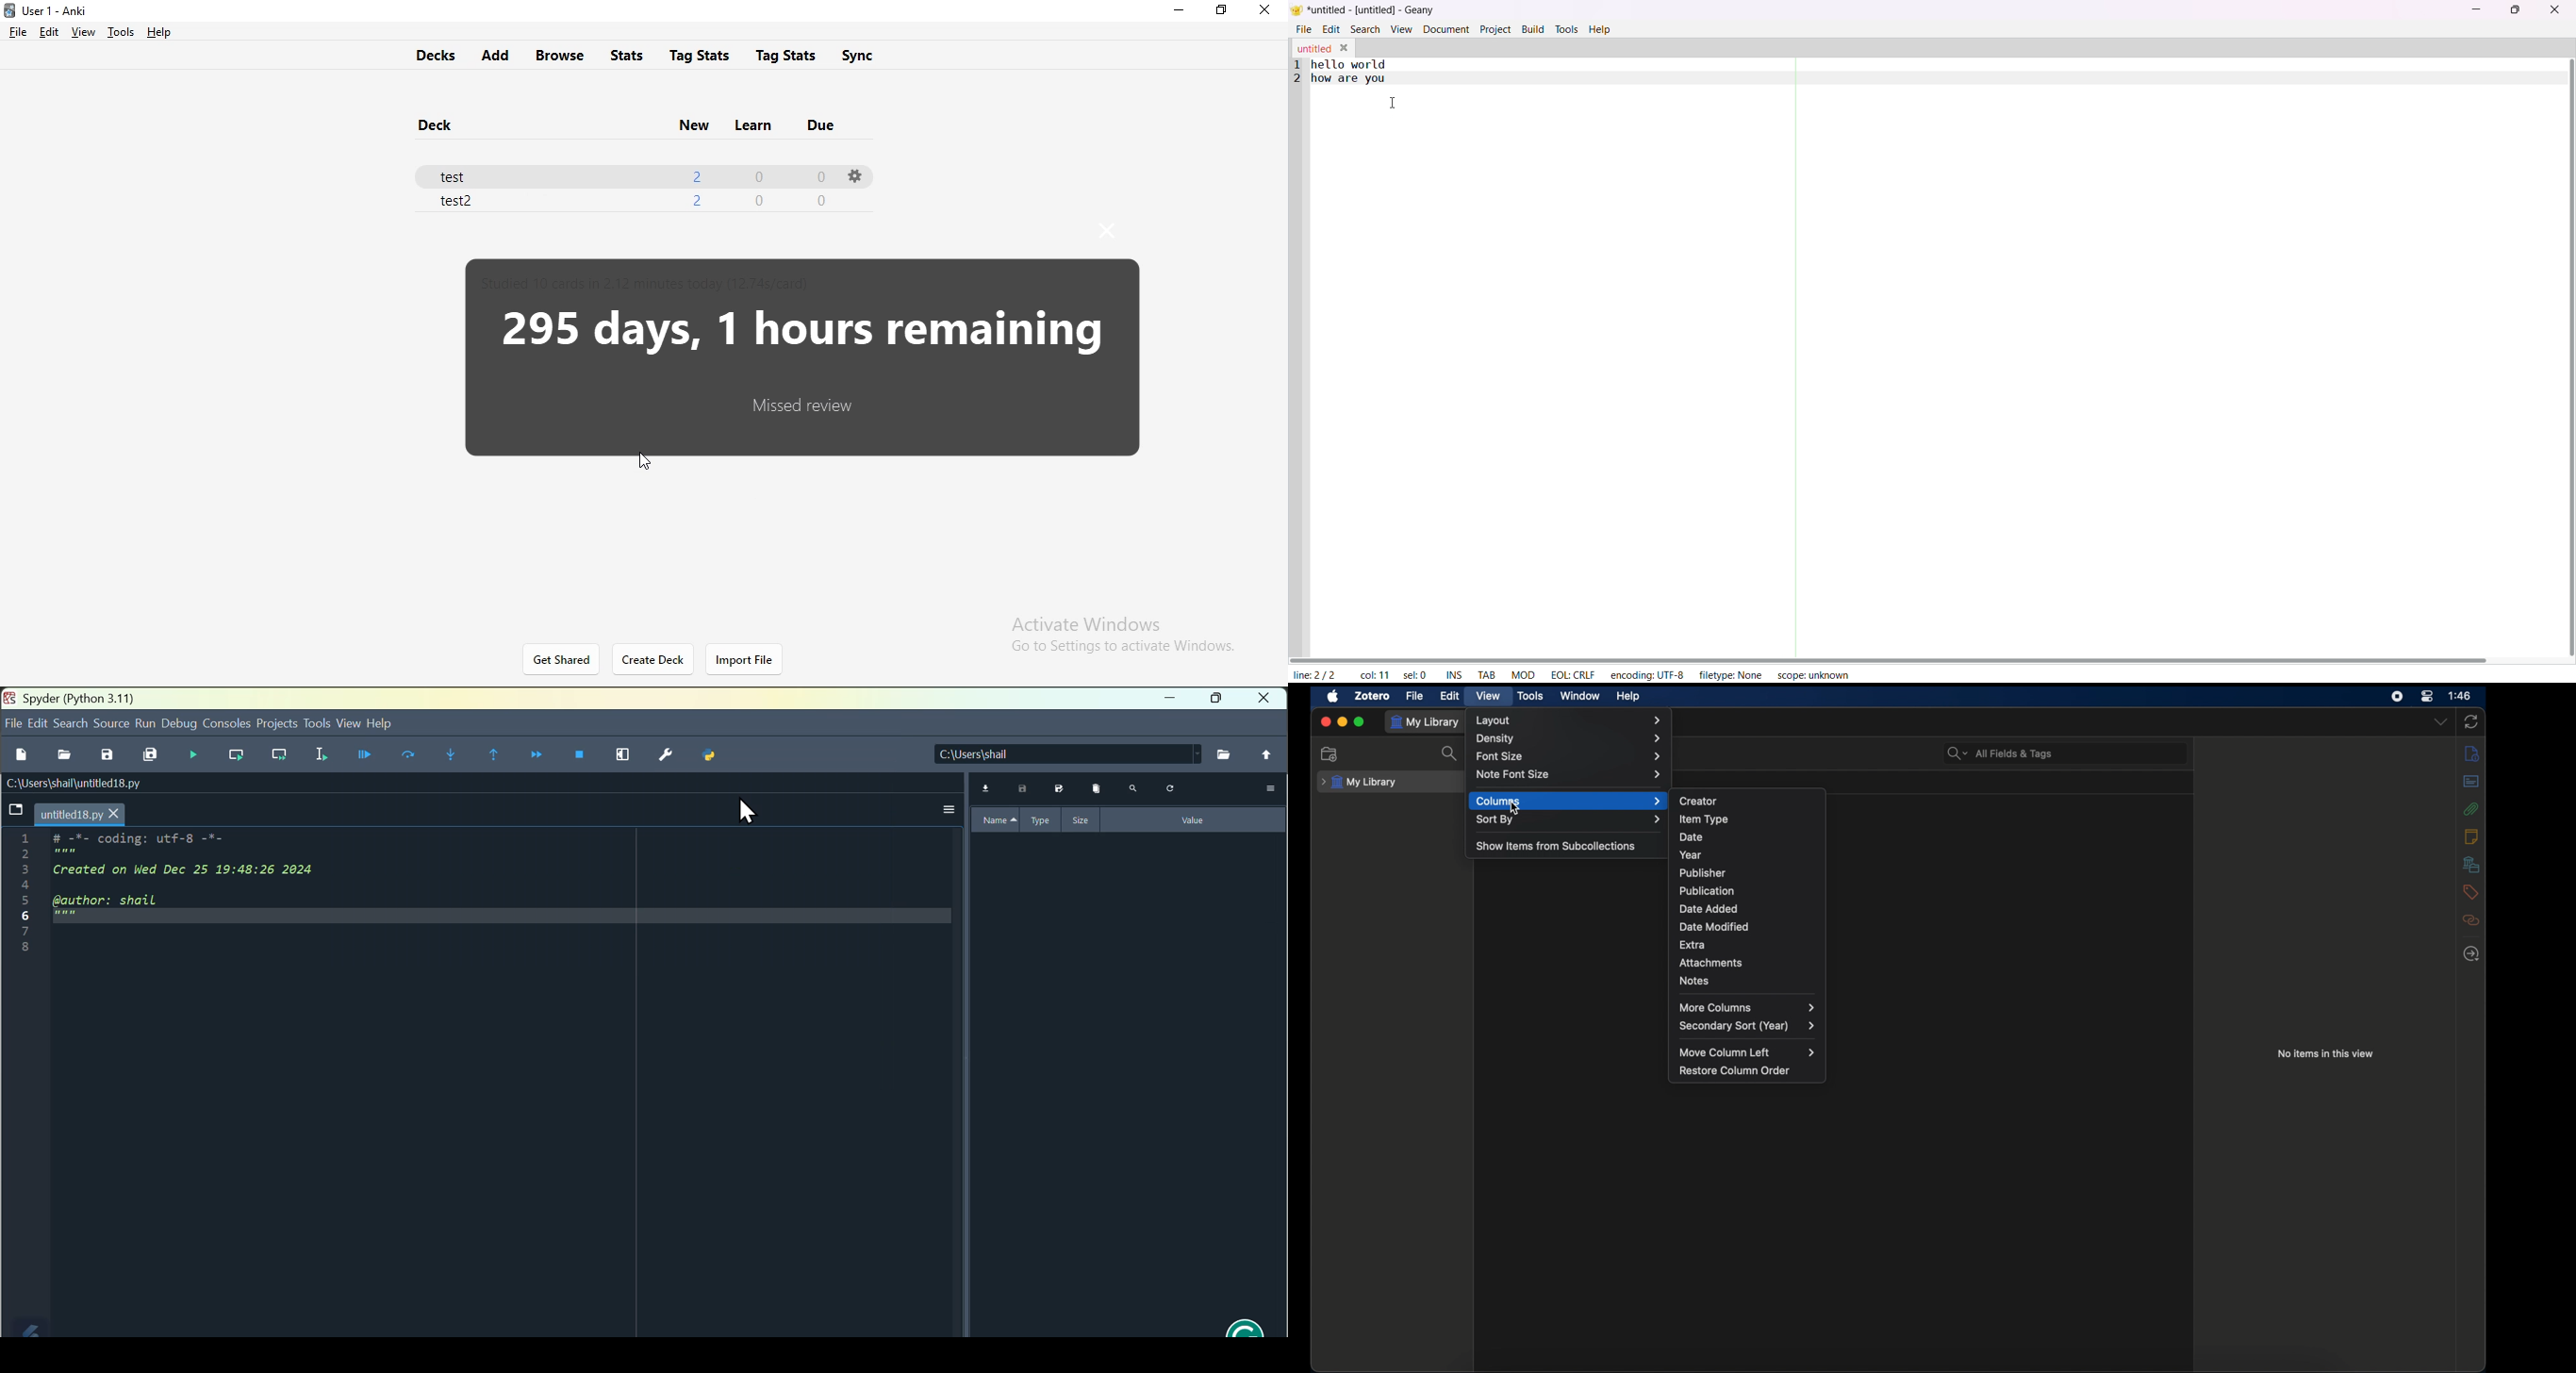  What do you see at coordinates (440, 126) in the screenshot?
I see `deck` at bounding box center [440, 126].